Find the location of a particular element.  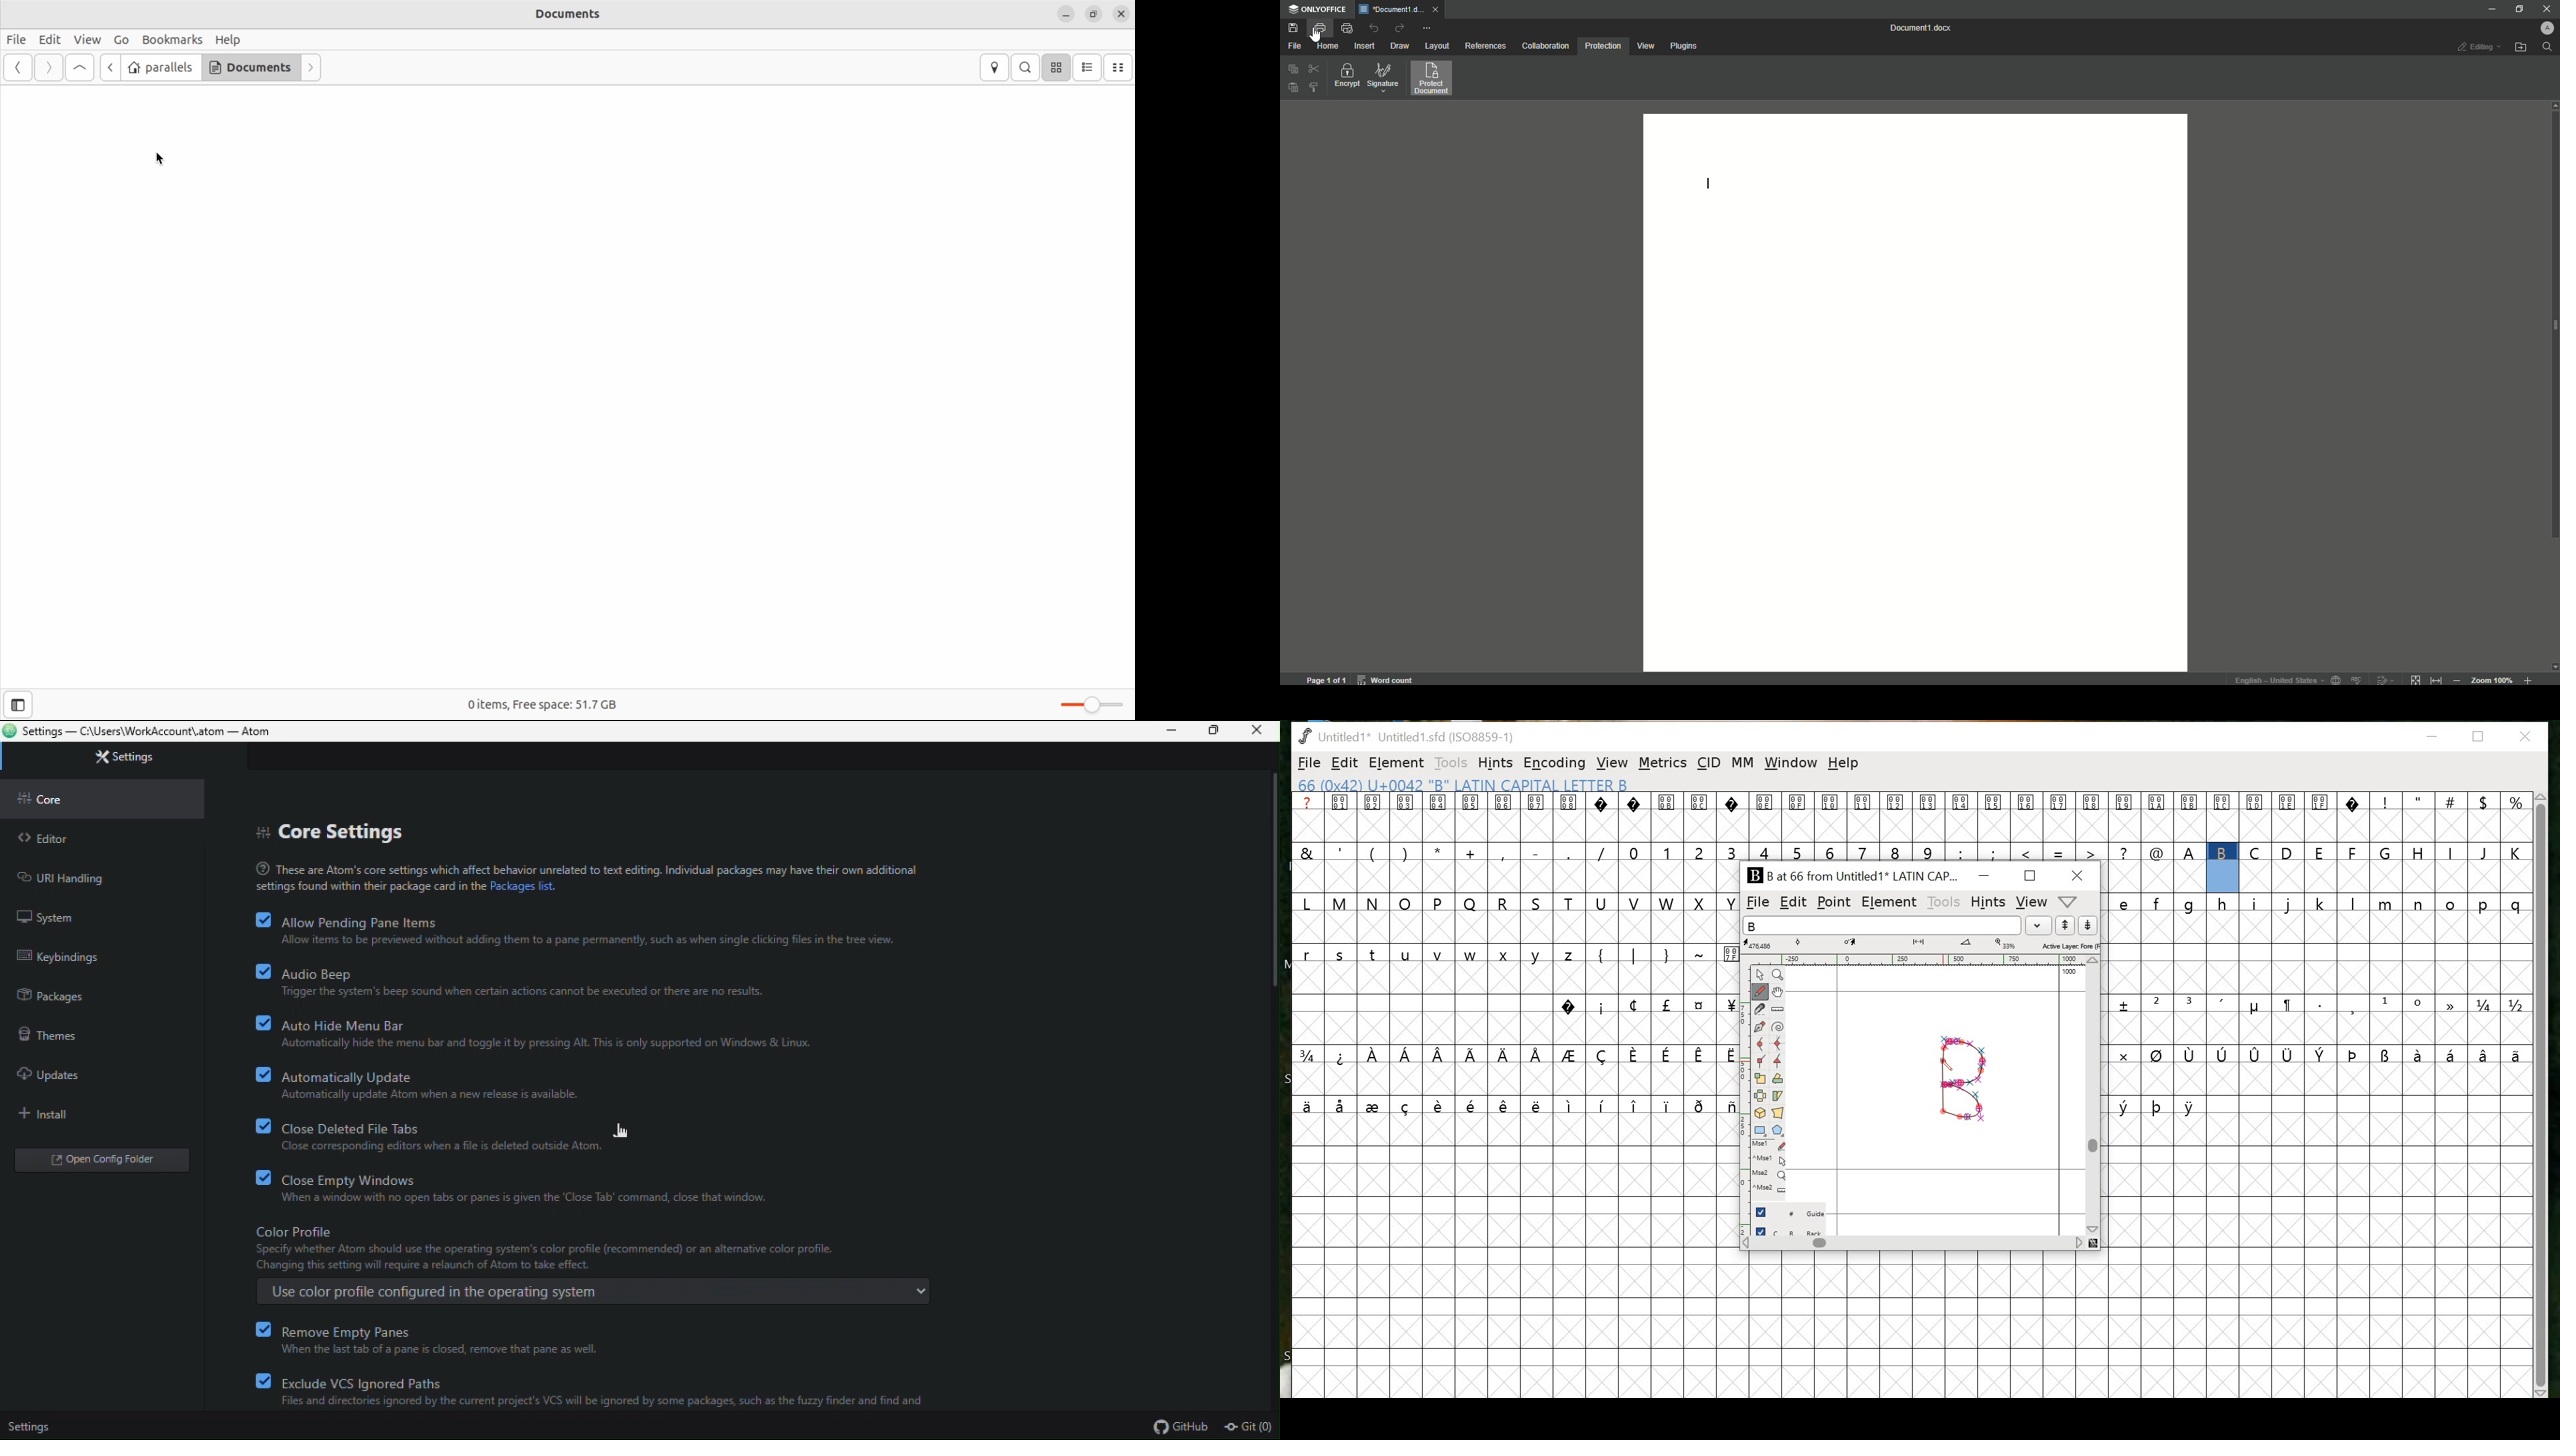

install is located at coordinates (45, 1110).